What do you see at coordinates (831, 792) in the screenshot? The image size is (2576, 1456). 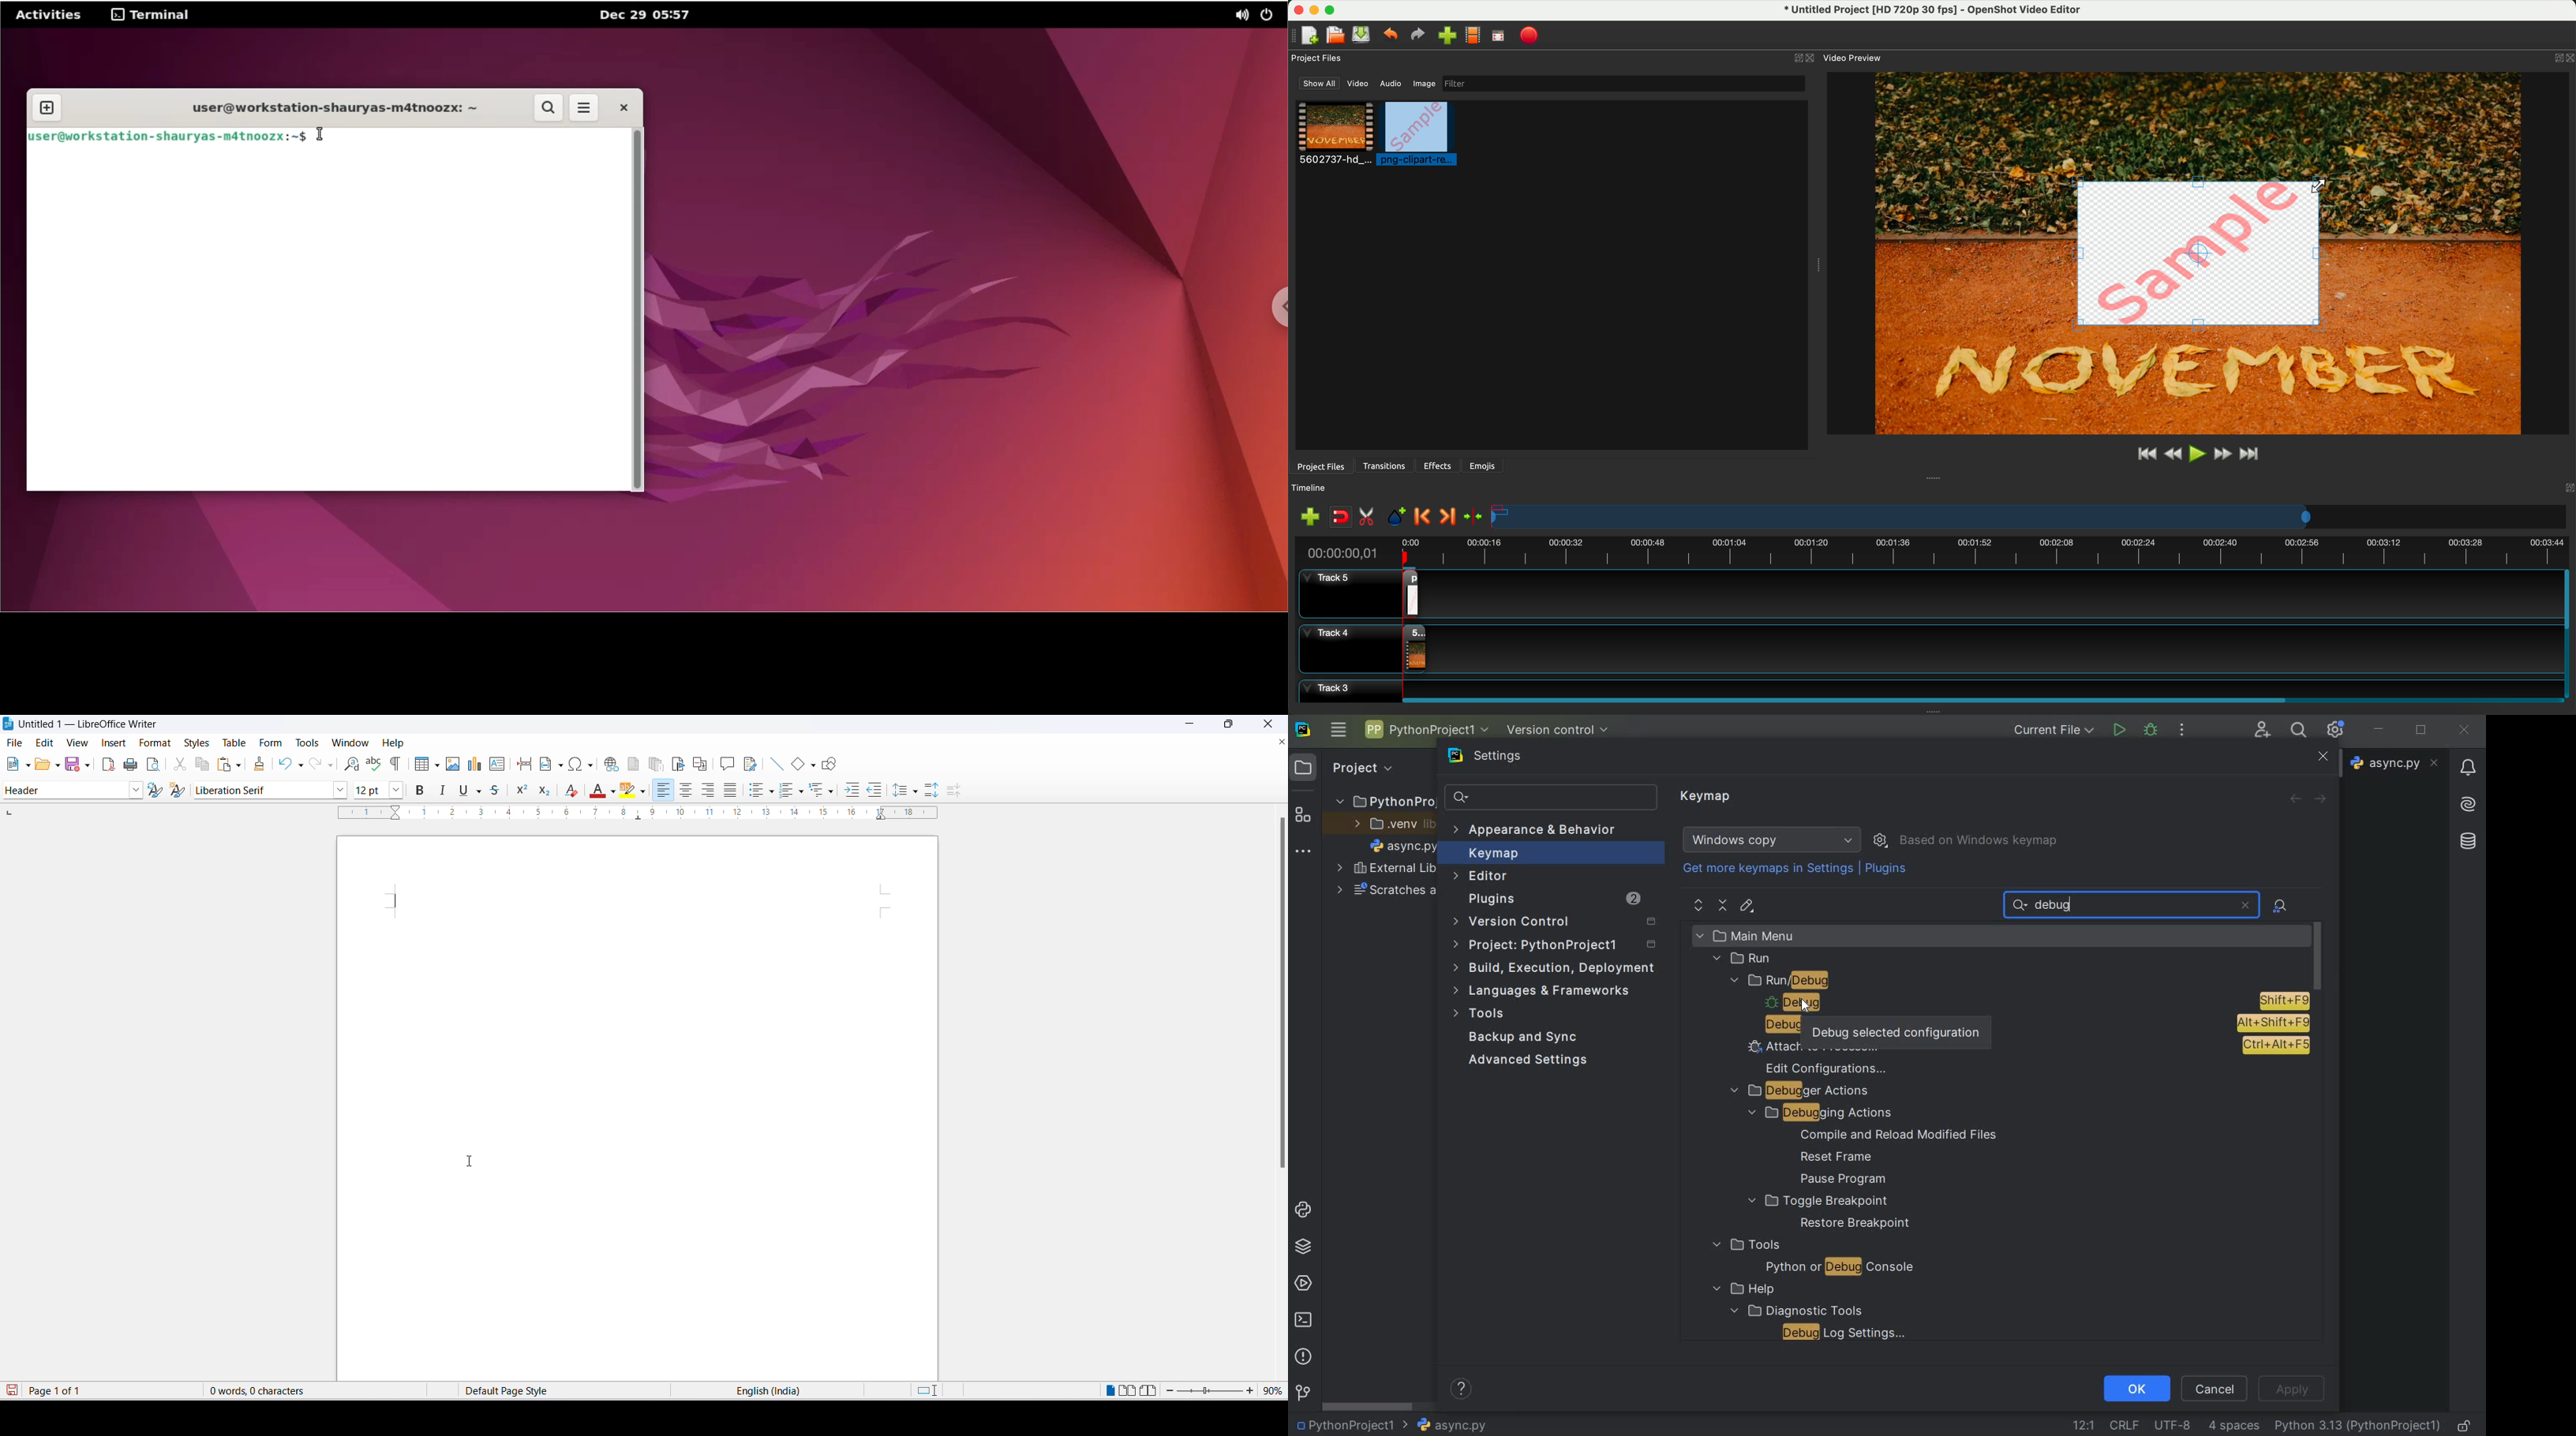 I see `outline format options` at bounding box center [831, 792].